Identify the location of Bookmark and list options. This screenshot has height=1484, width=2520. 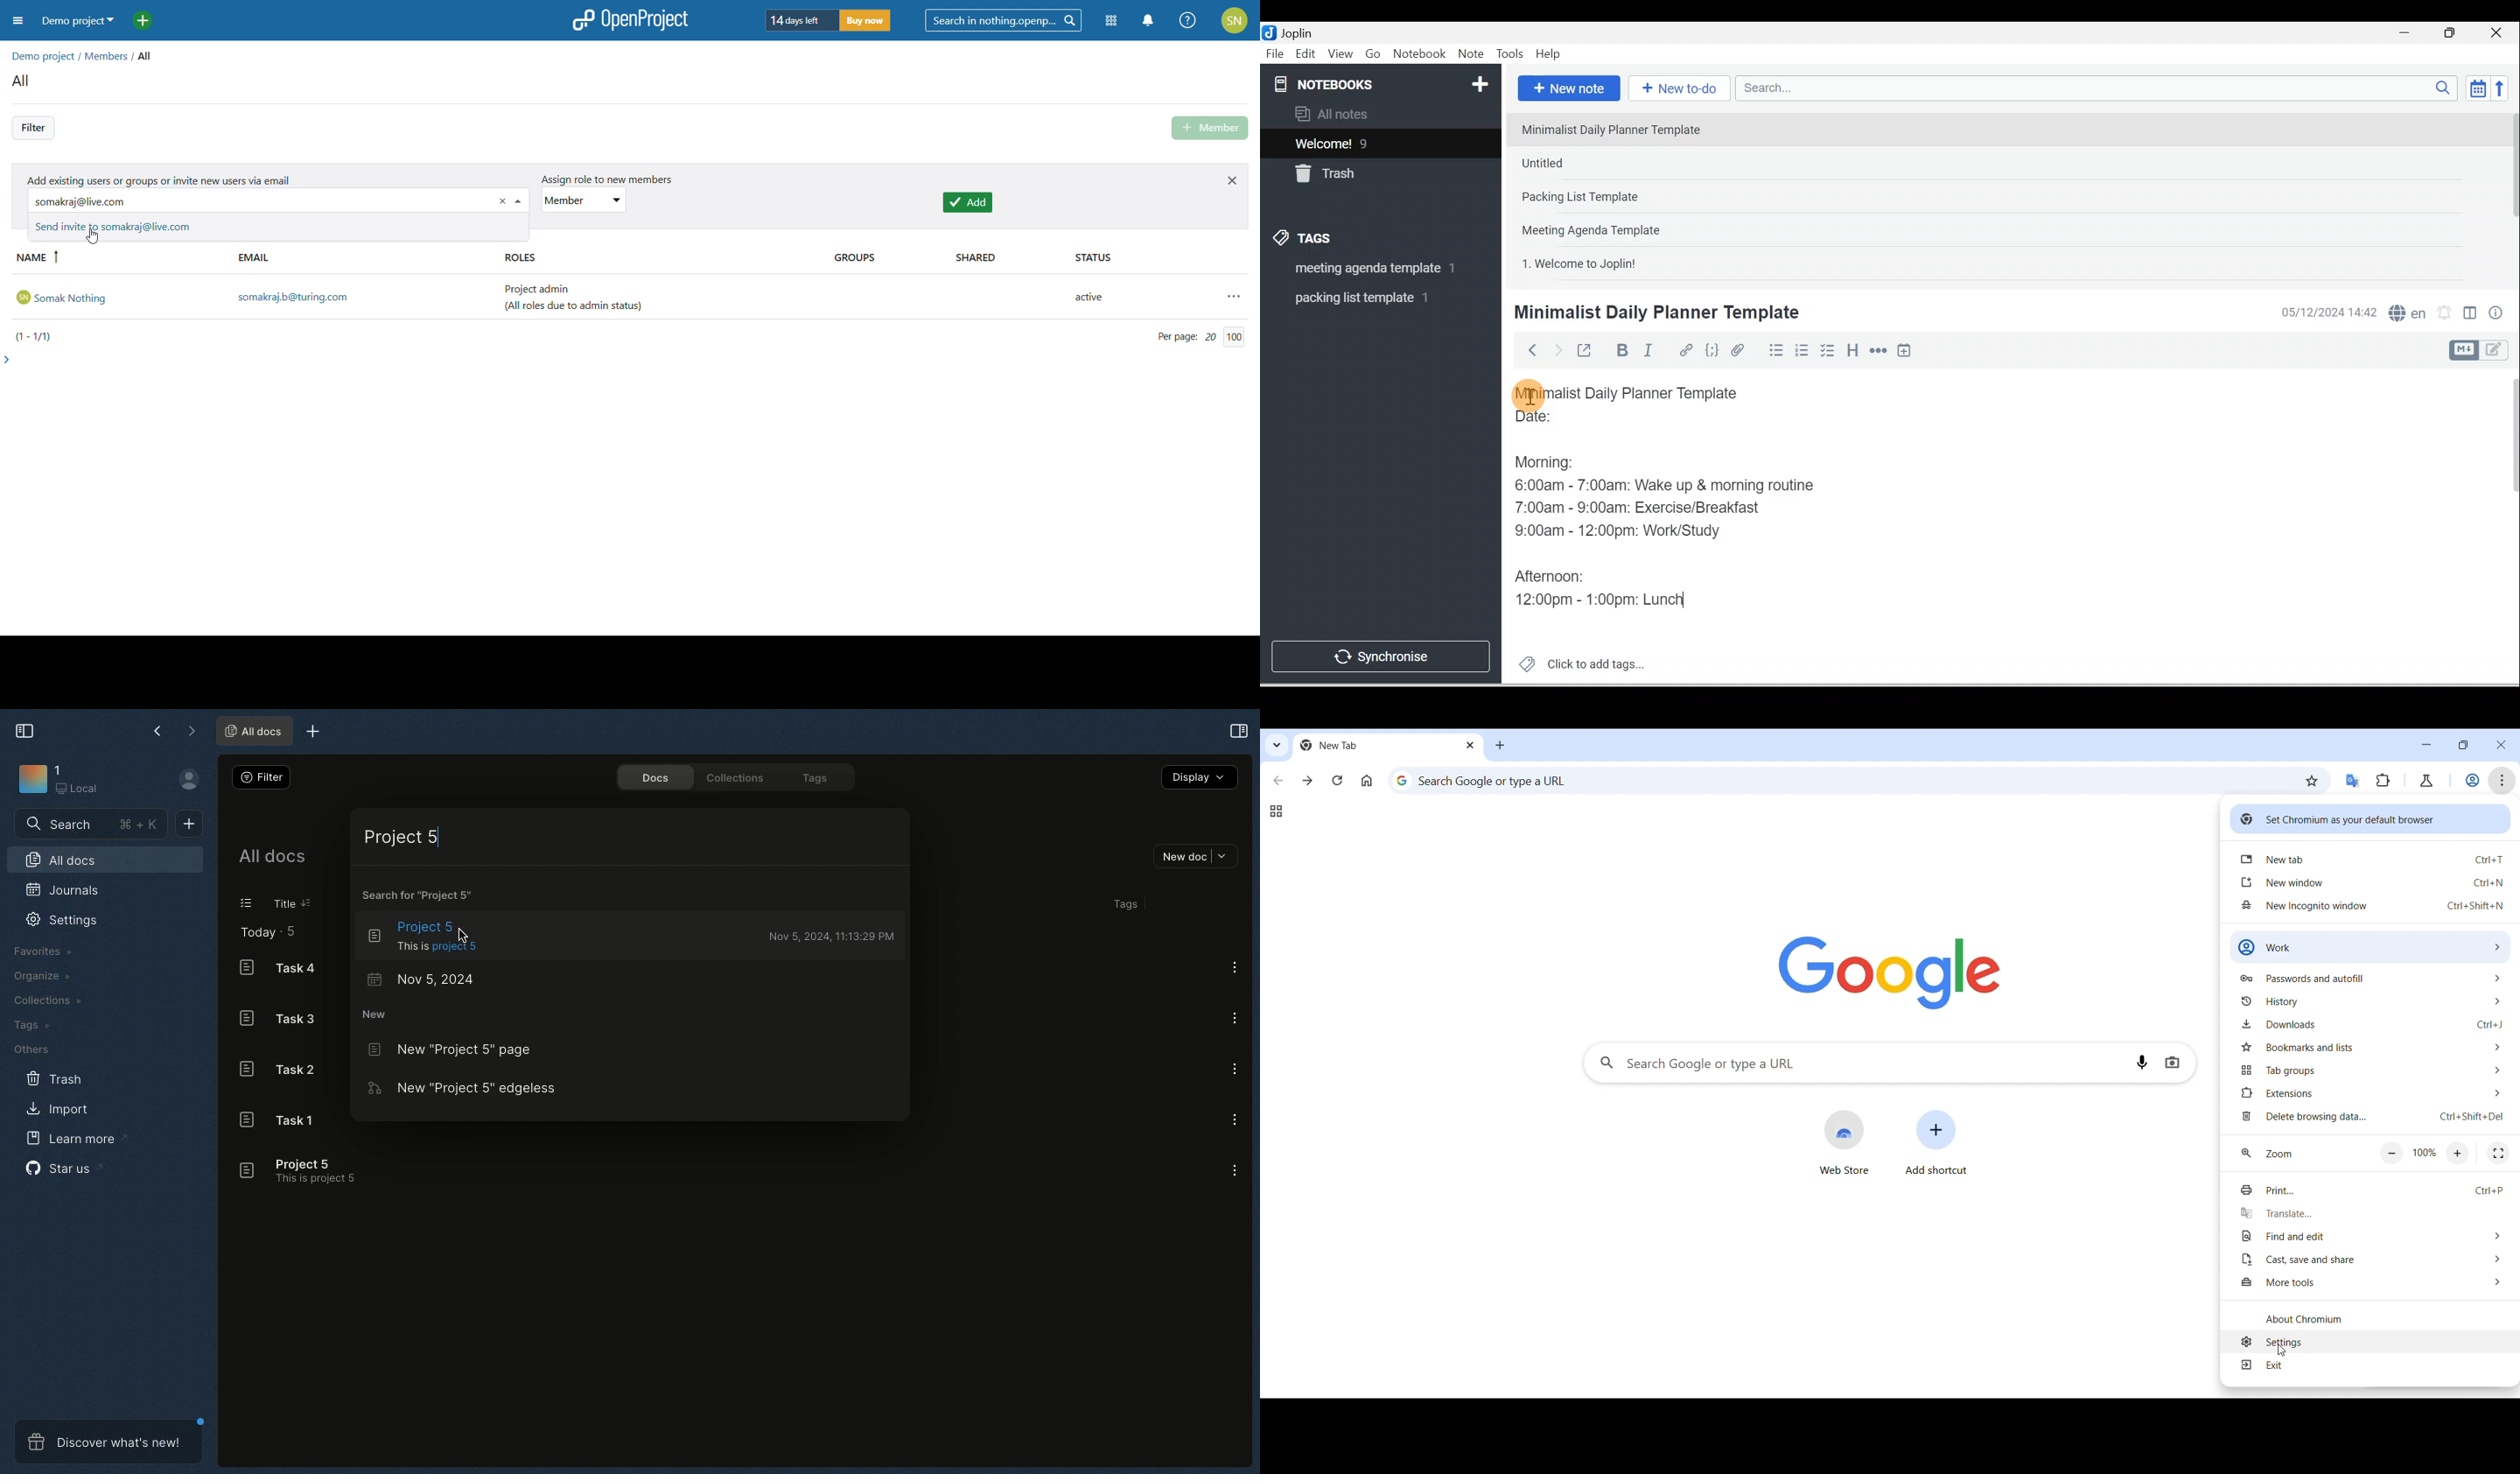
(2371, 1047).